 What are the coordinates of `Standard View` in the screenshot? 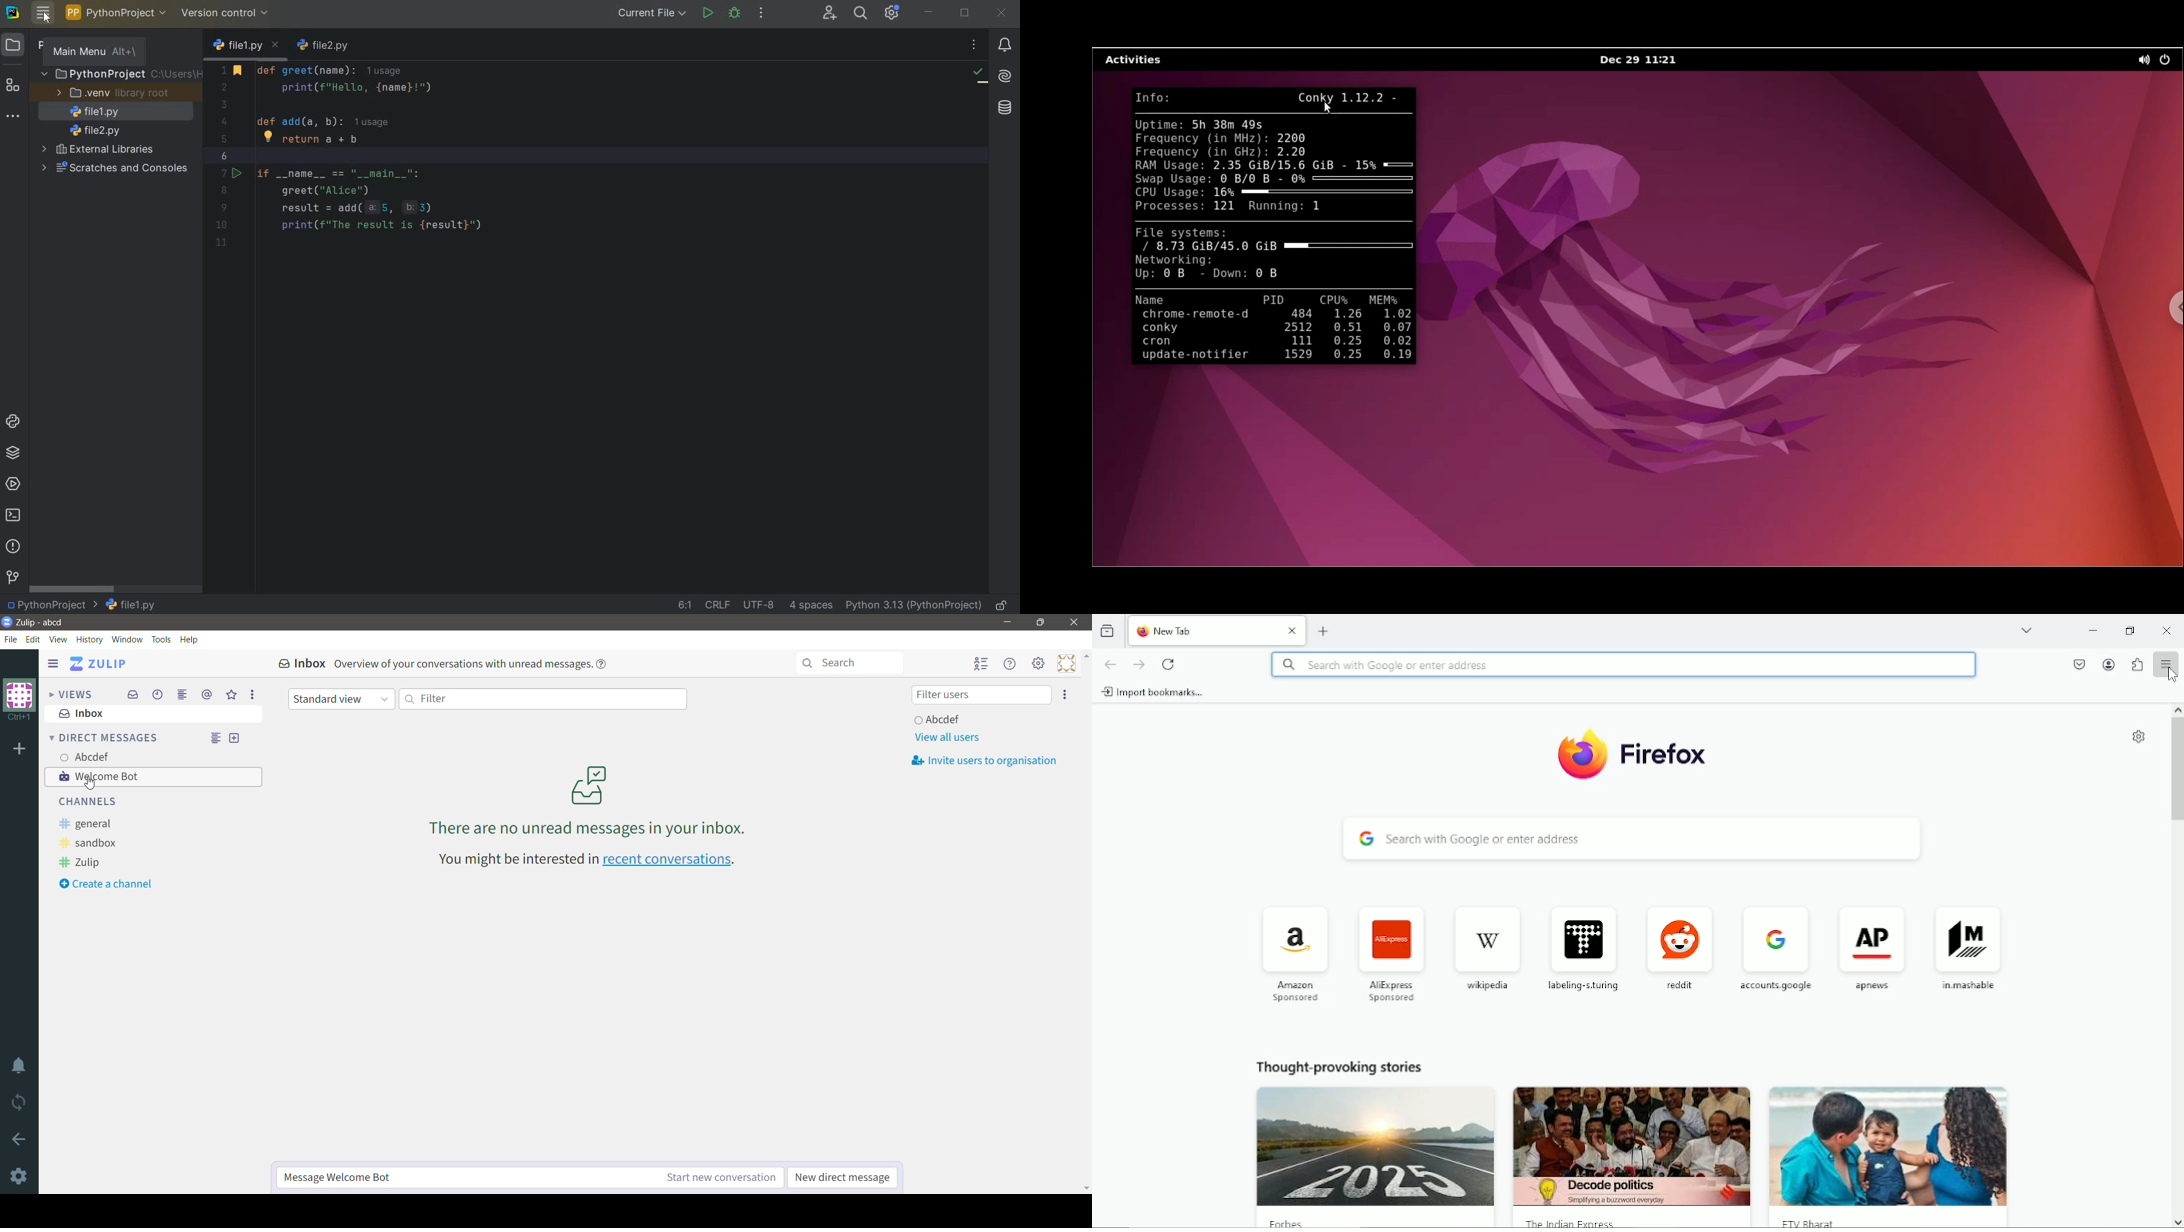 It's located at (340, 699).